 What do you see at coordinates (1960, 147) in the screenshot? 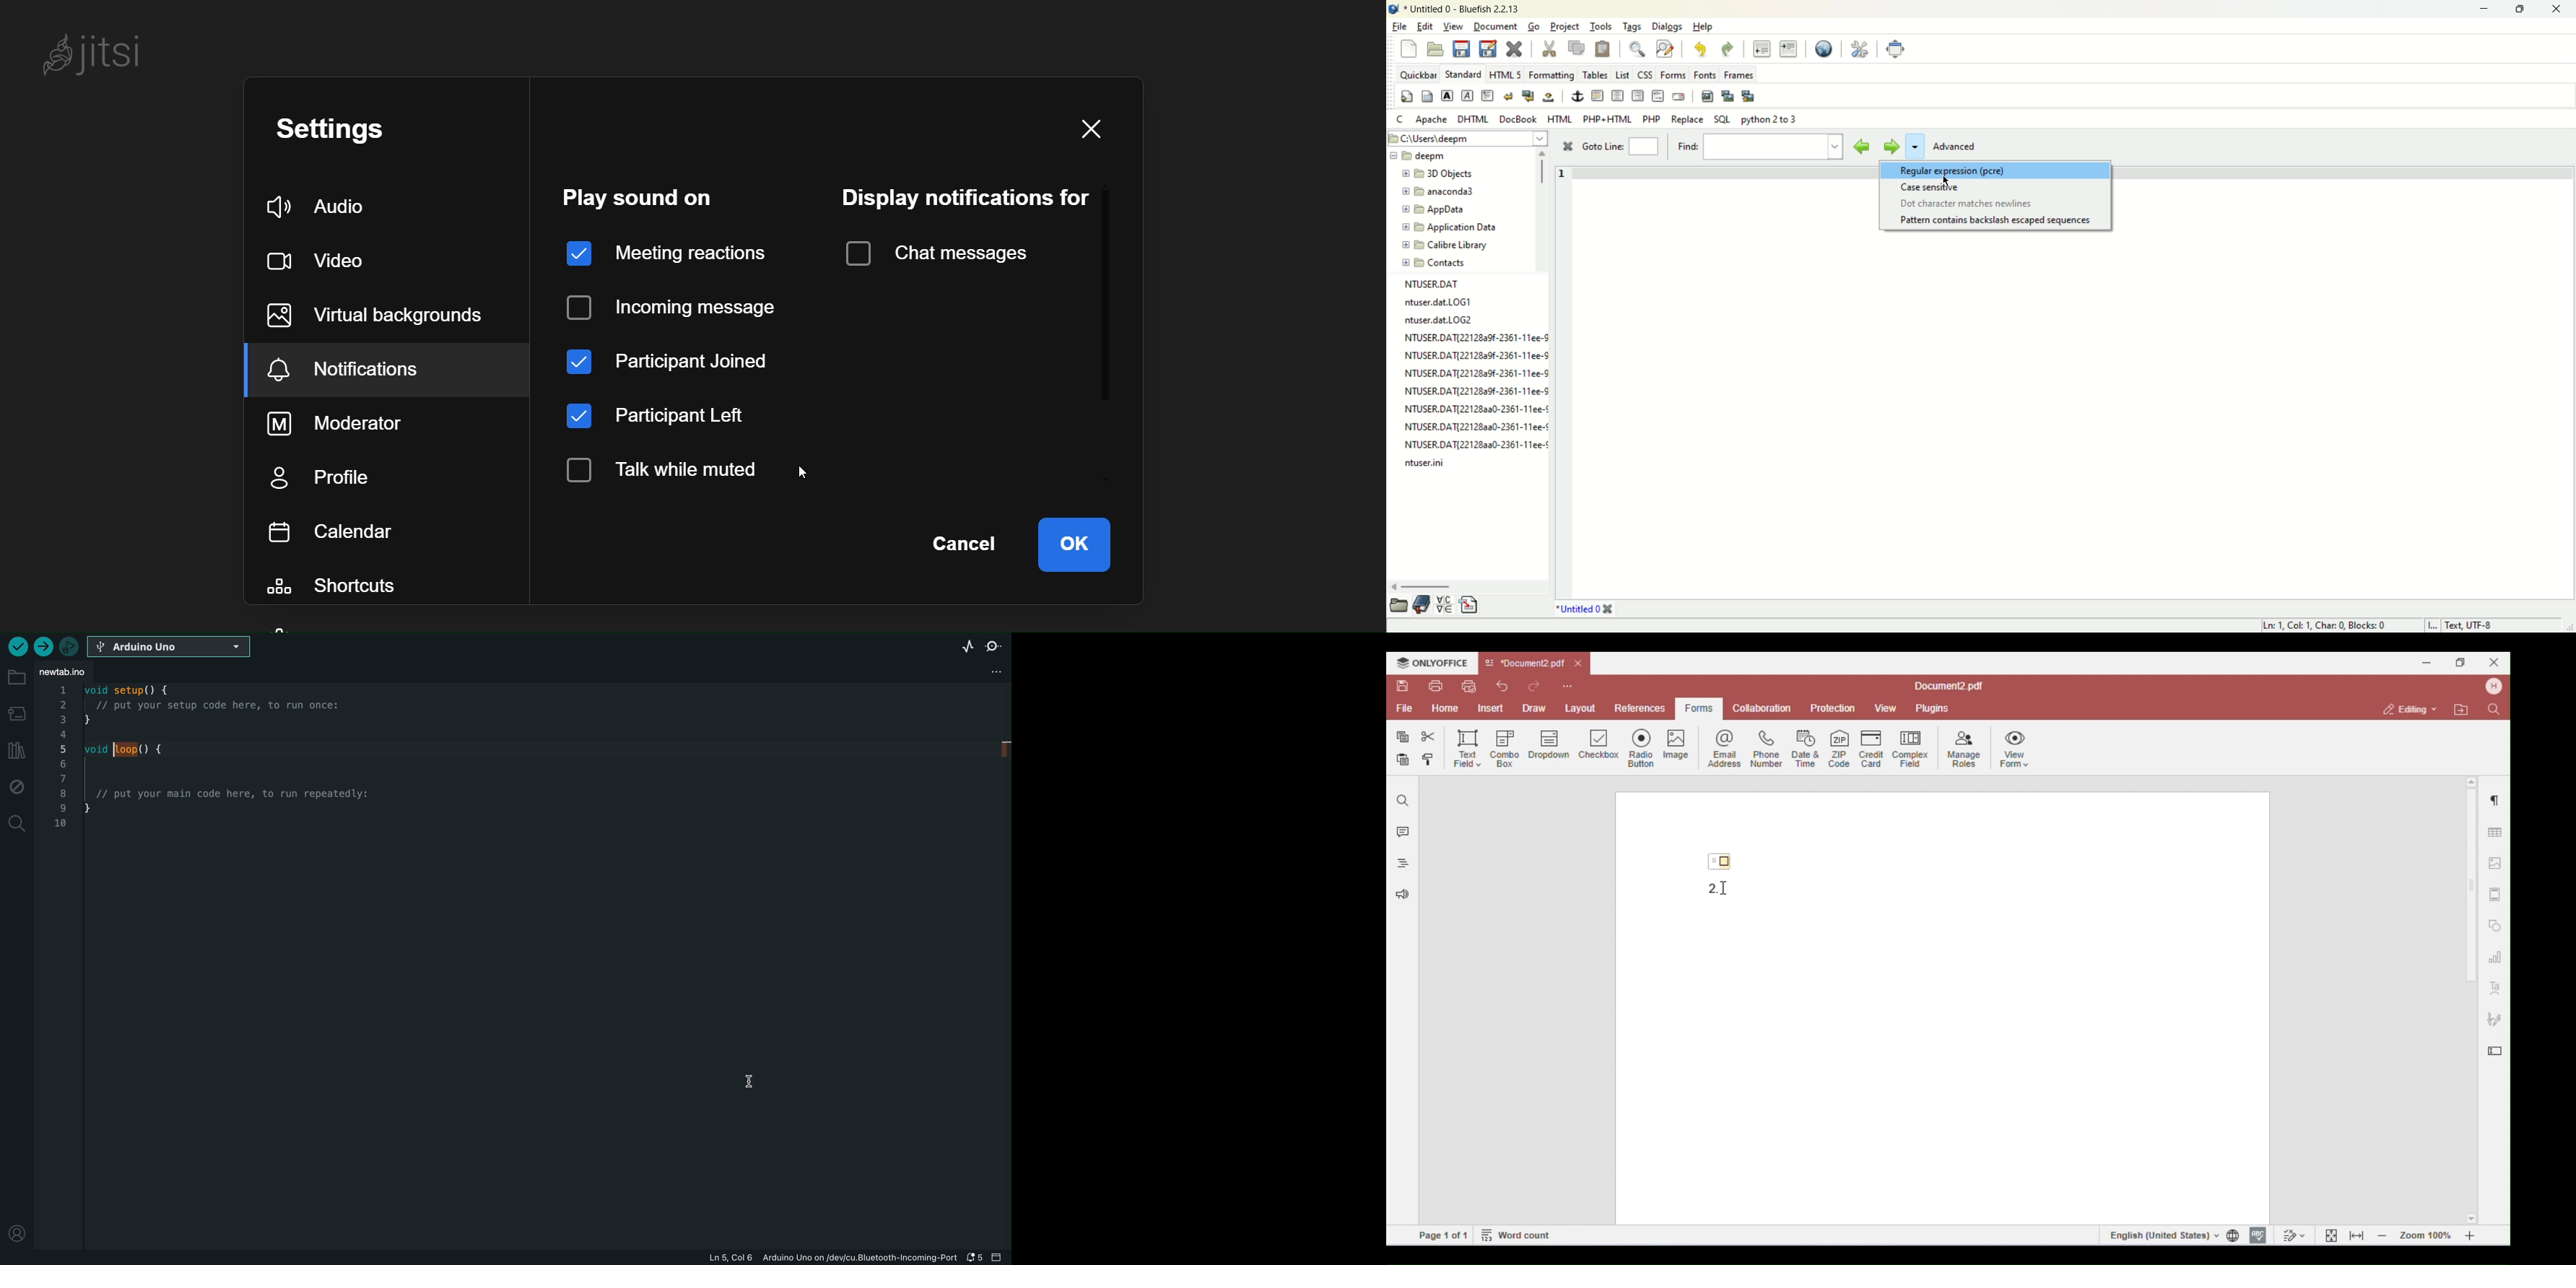
I see `advanced` at bounding box center [1960, 147].